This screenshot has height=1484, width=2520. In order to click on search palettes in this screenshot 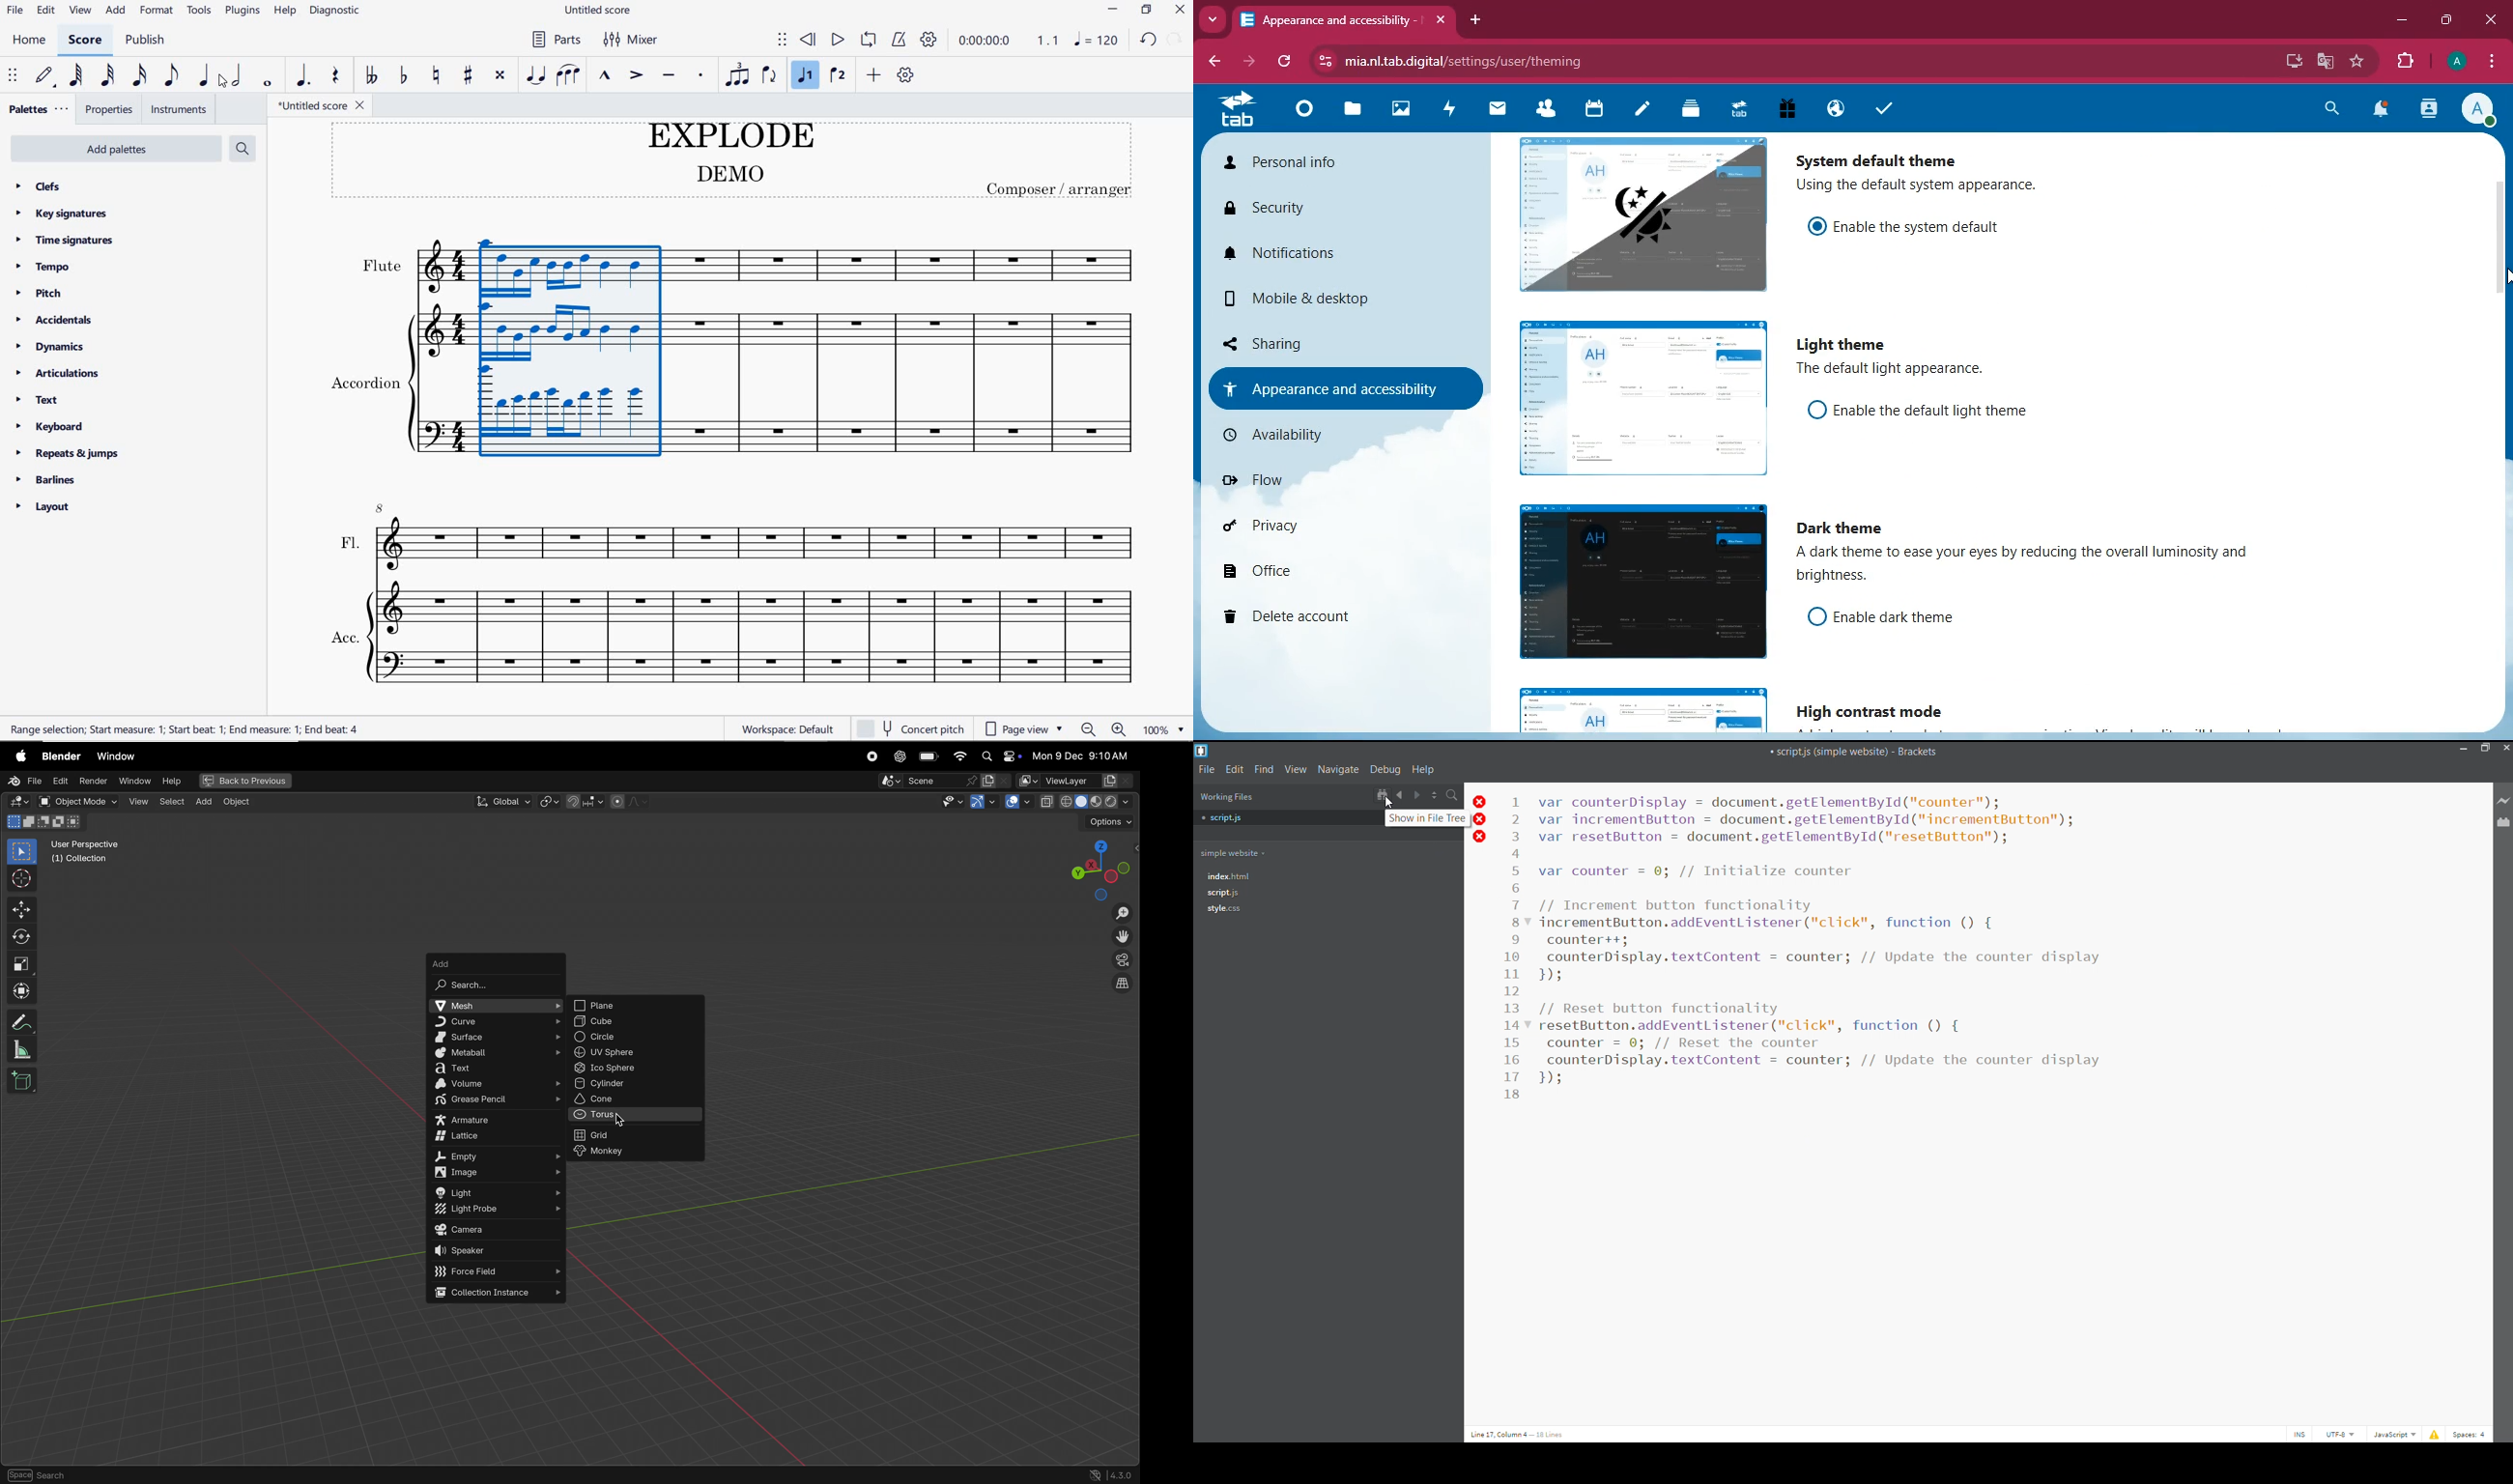, I will do `click(242, 149)`.